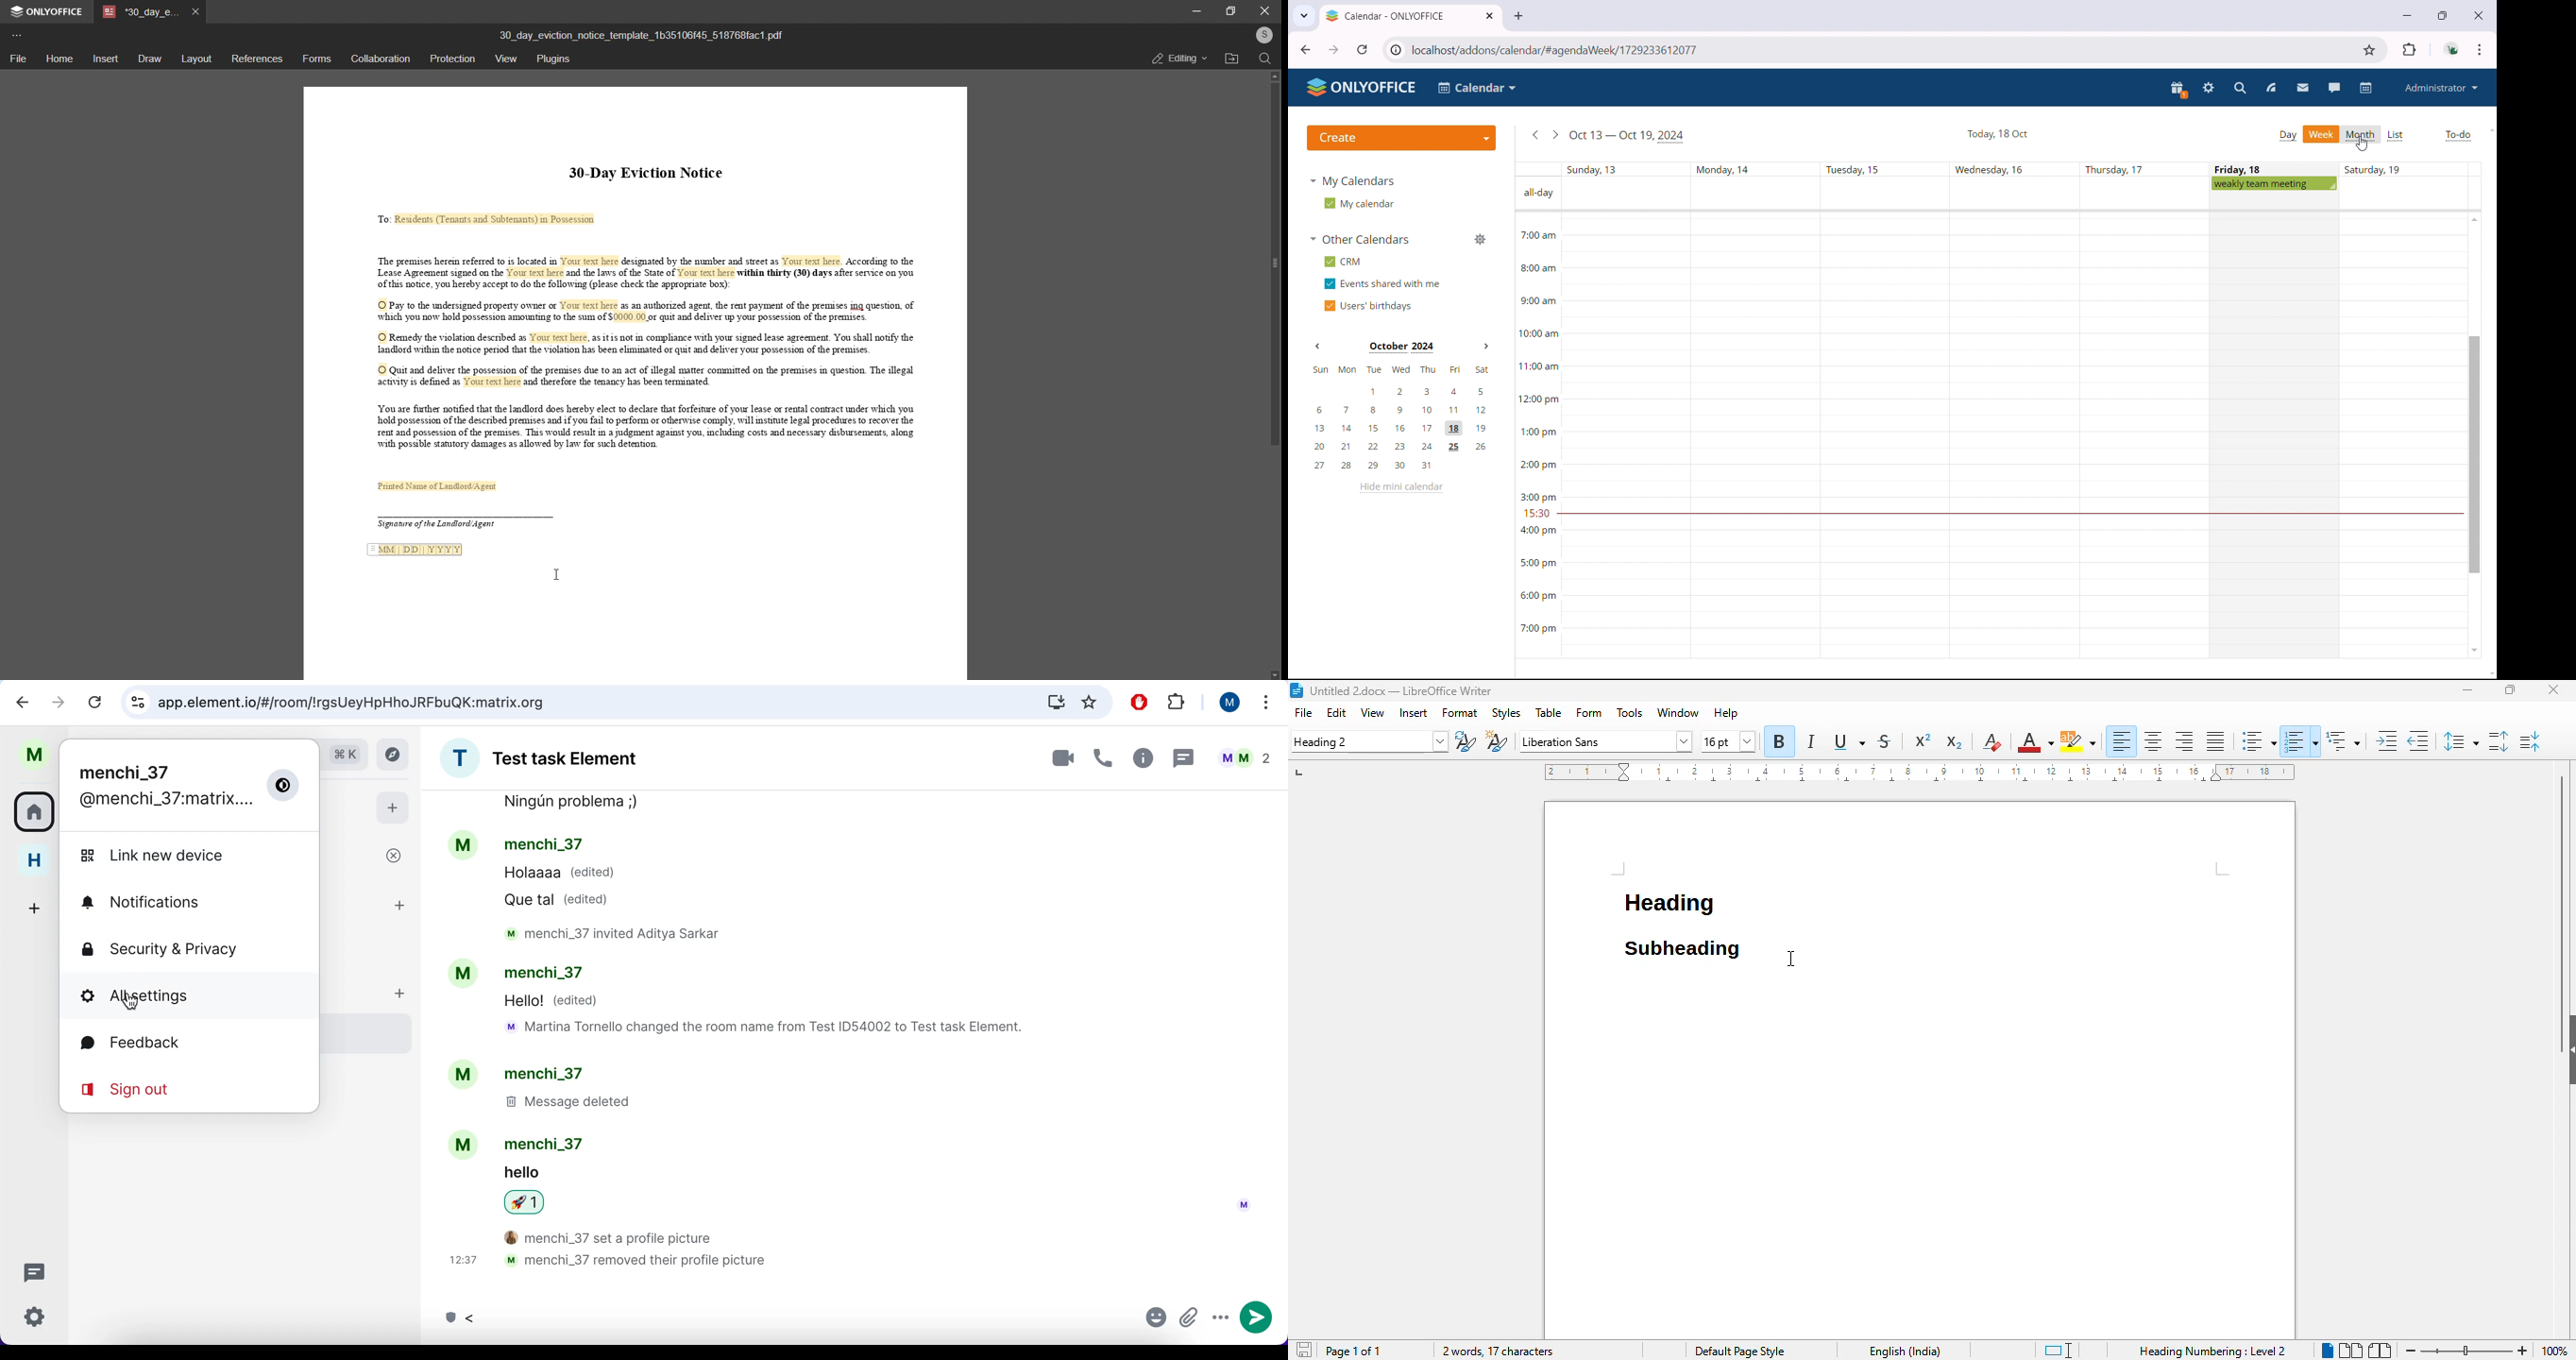 This screenshot has height=1372, width=2576. Describe the element at coordinates (57, 58) in the screenshot. I see `home` at that location.